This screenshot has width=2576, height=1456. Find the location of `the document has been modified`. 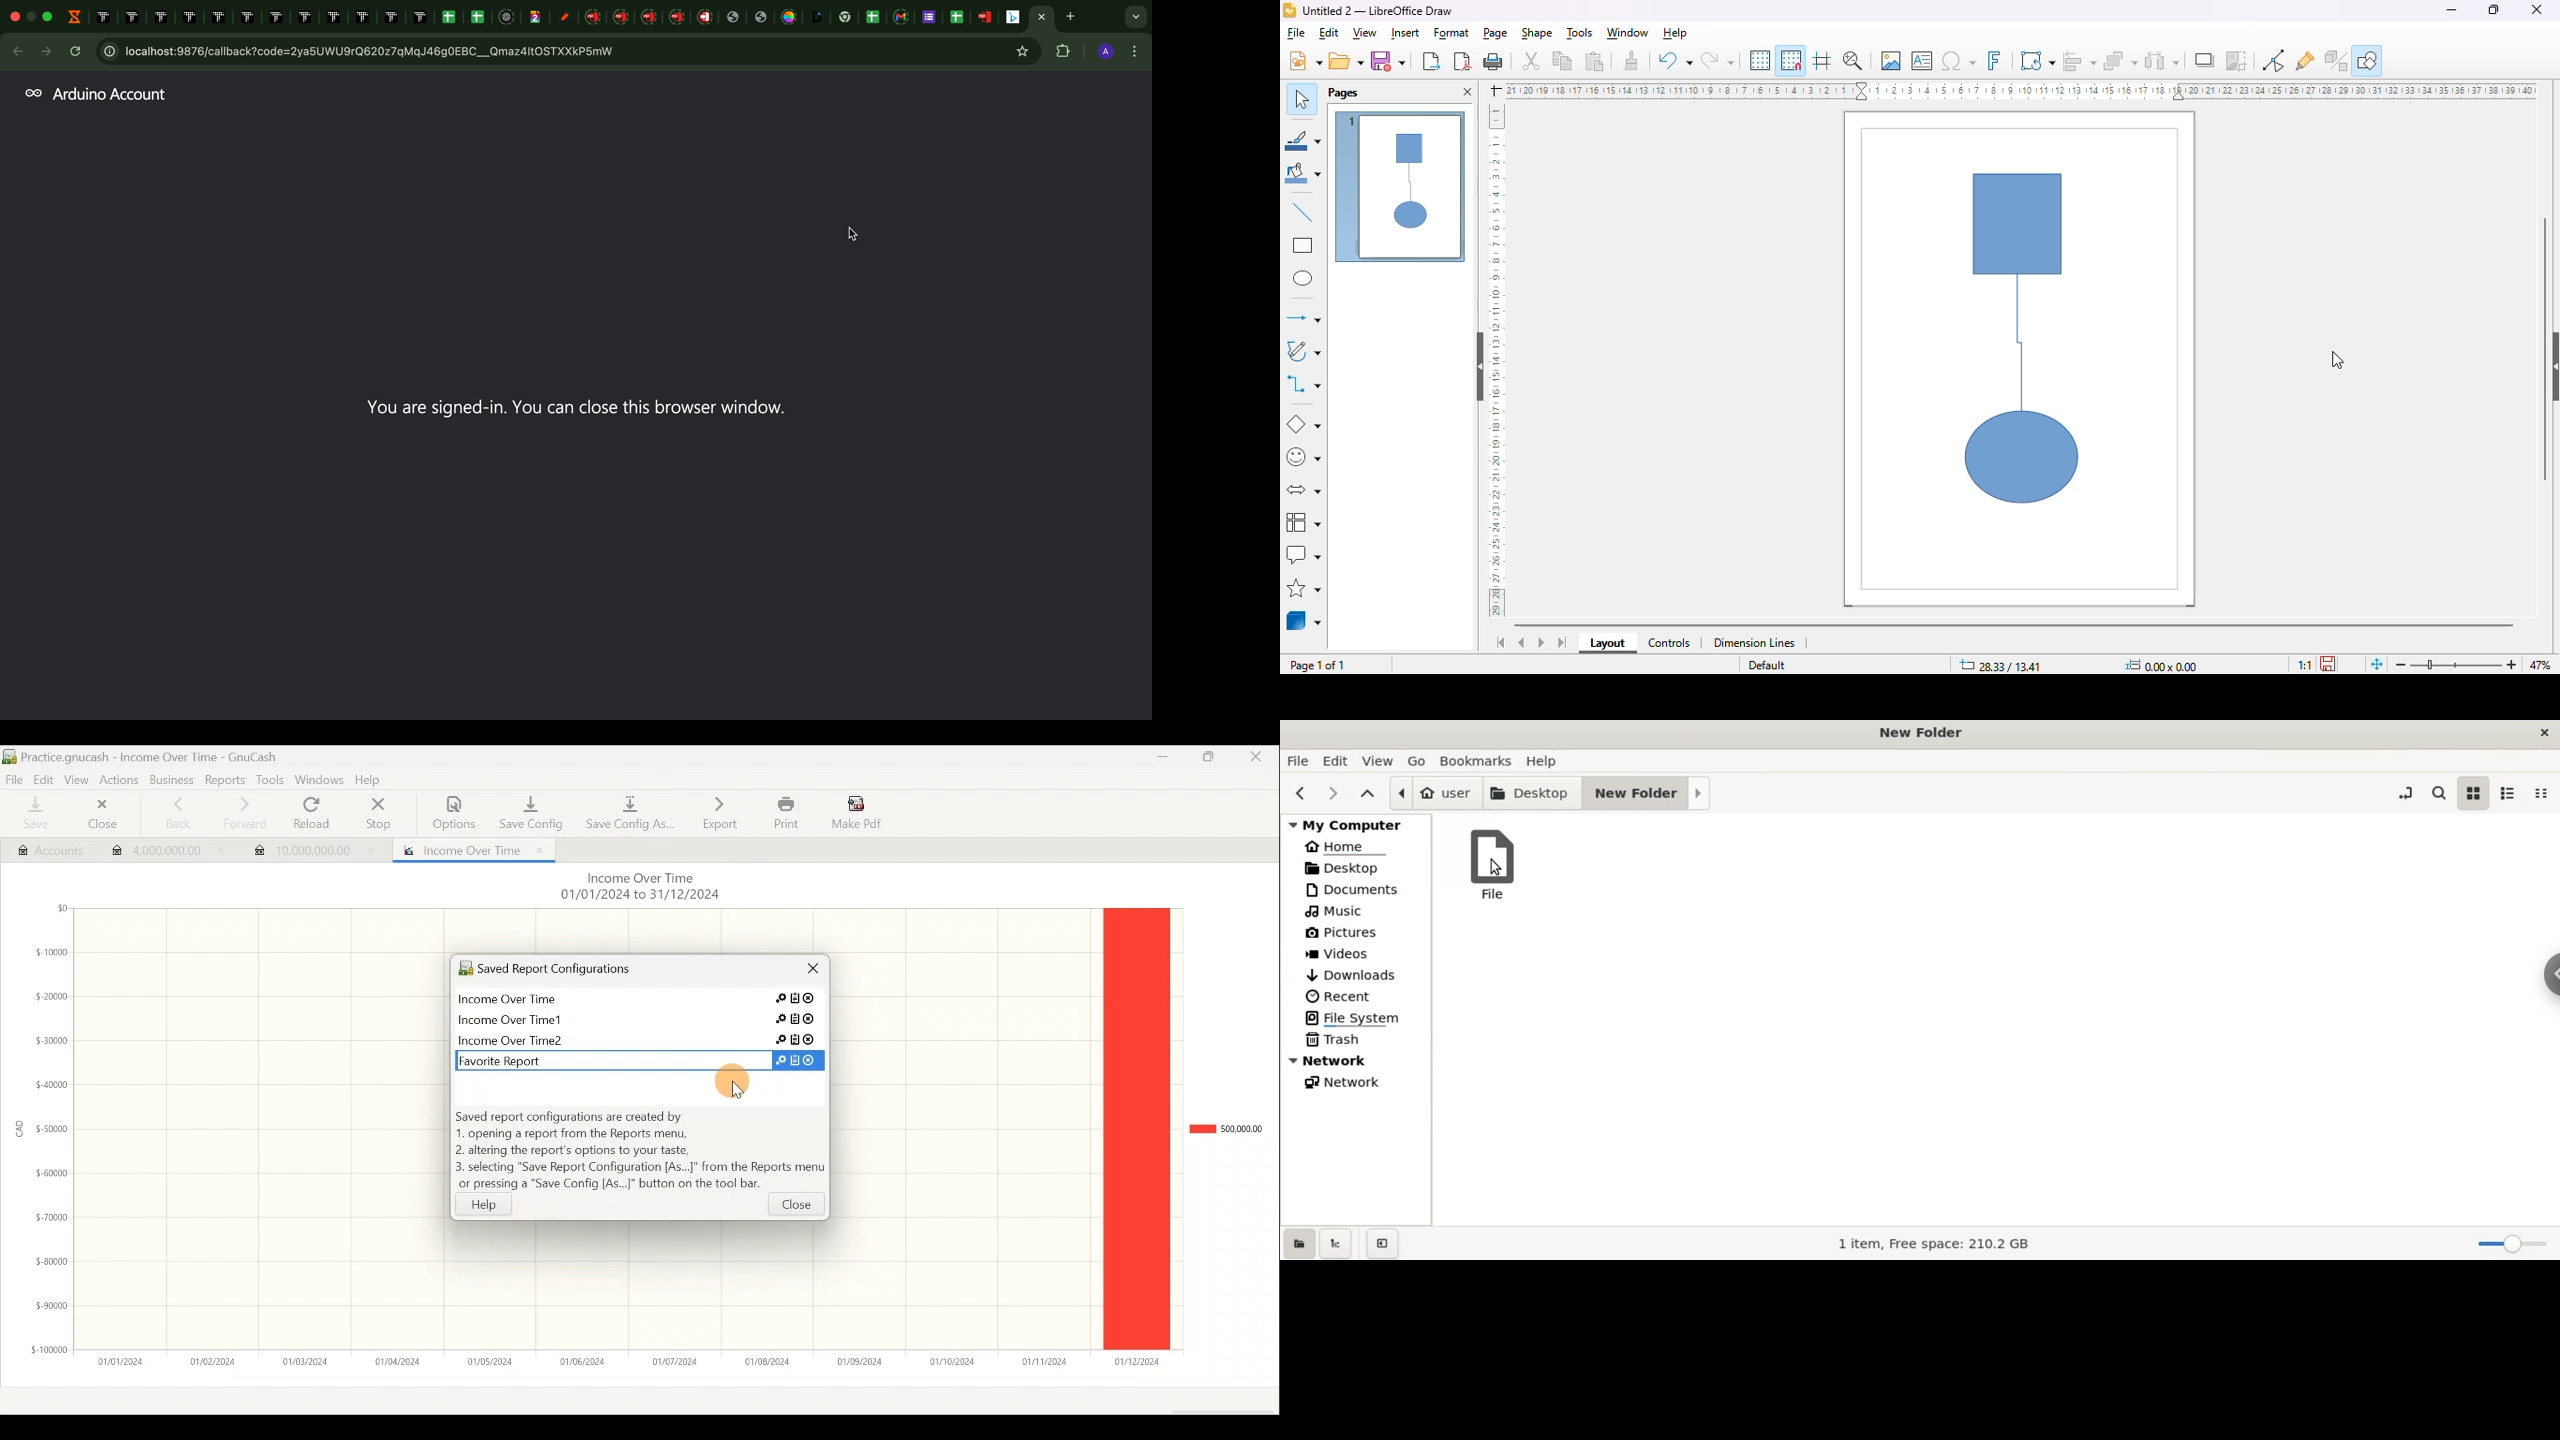

the document has been modified is located at coordinates (2329, 663).